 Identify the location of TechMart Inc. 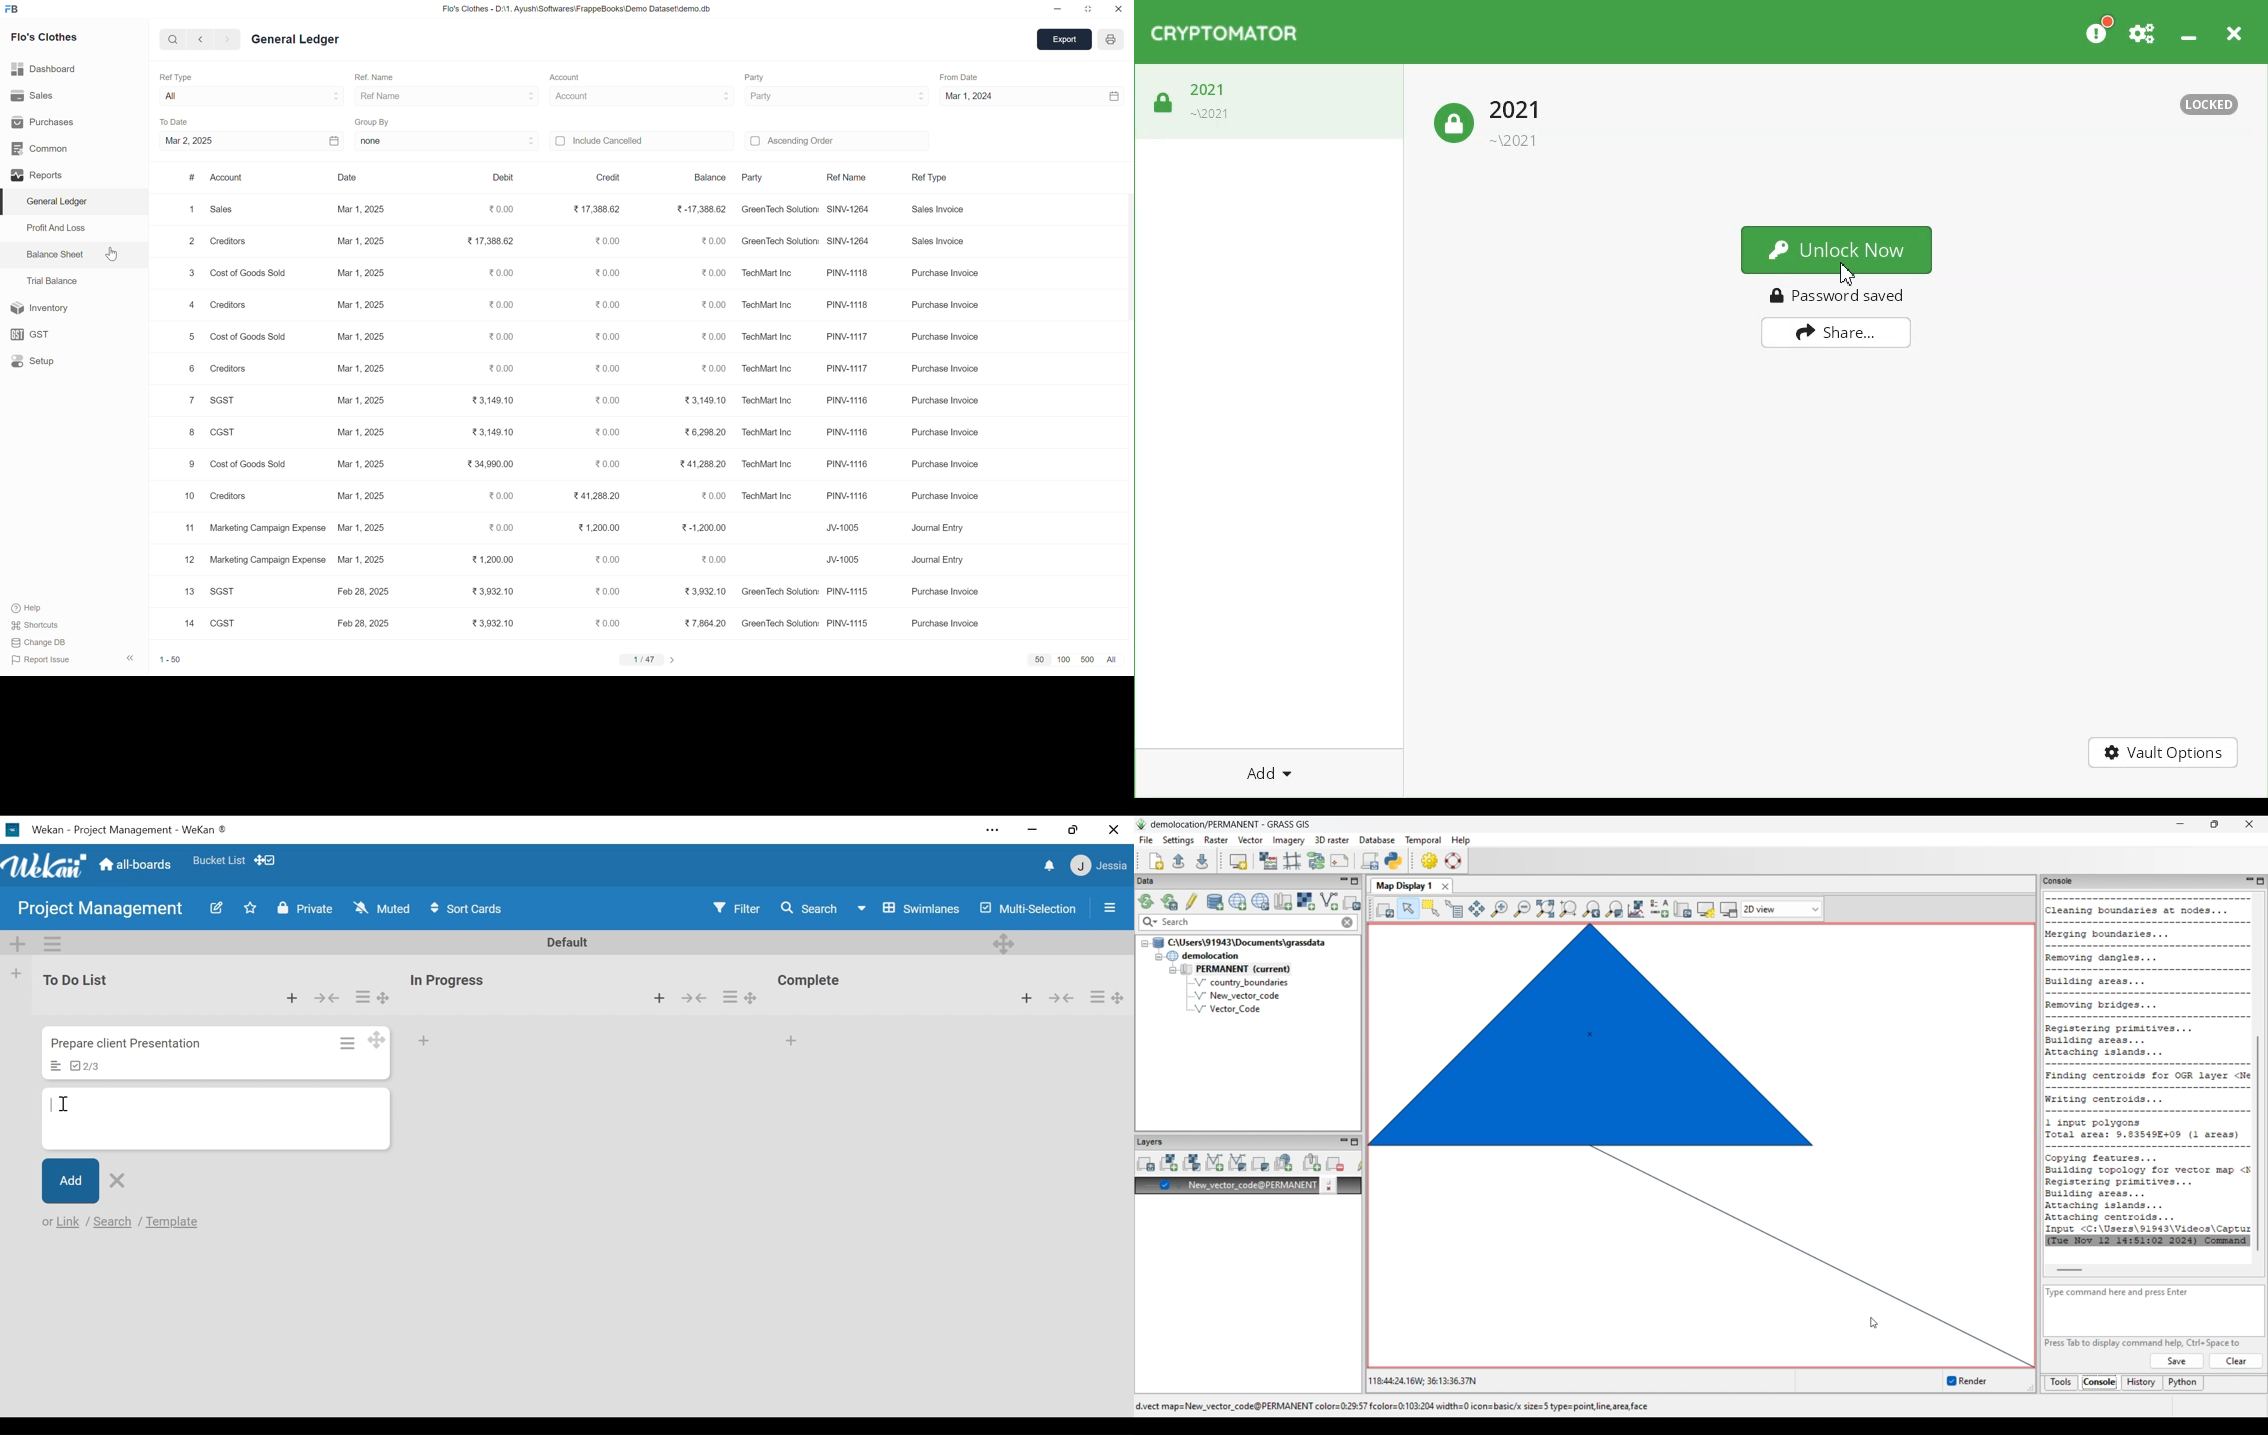
(767, 466).